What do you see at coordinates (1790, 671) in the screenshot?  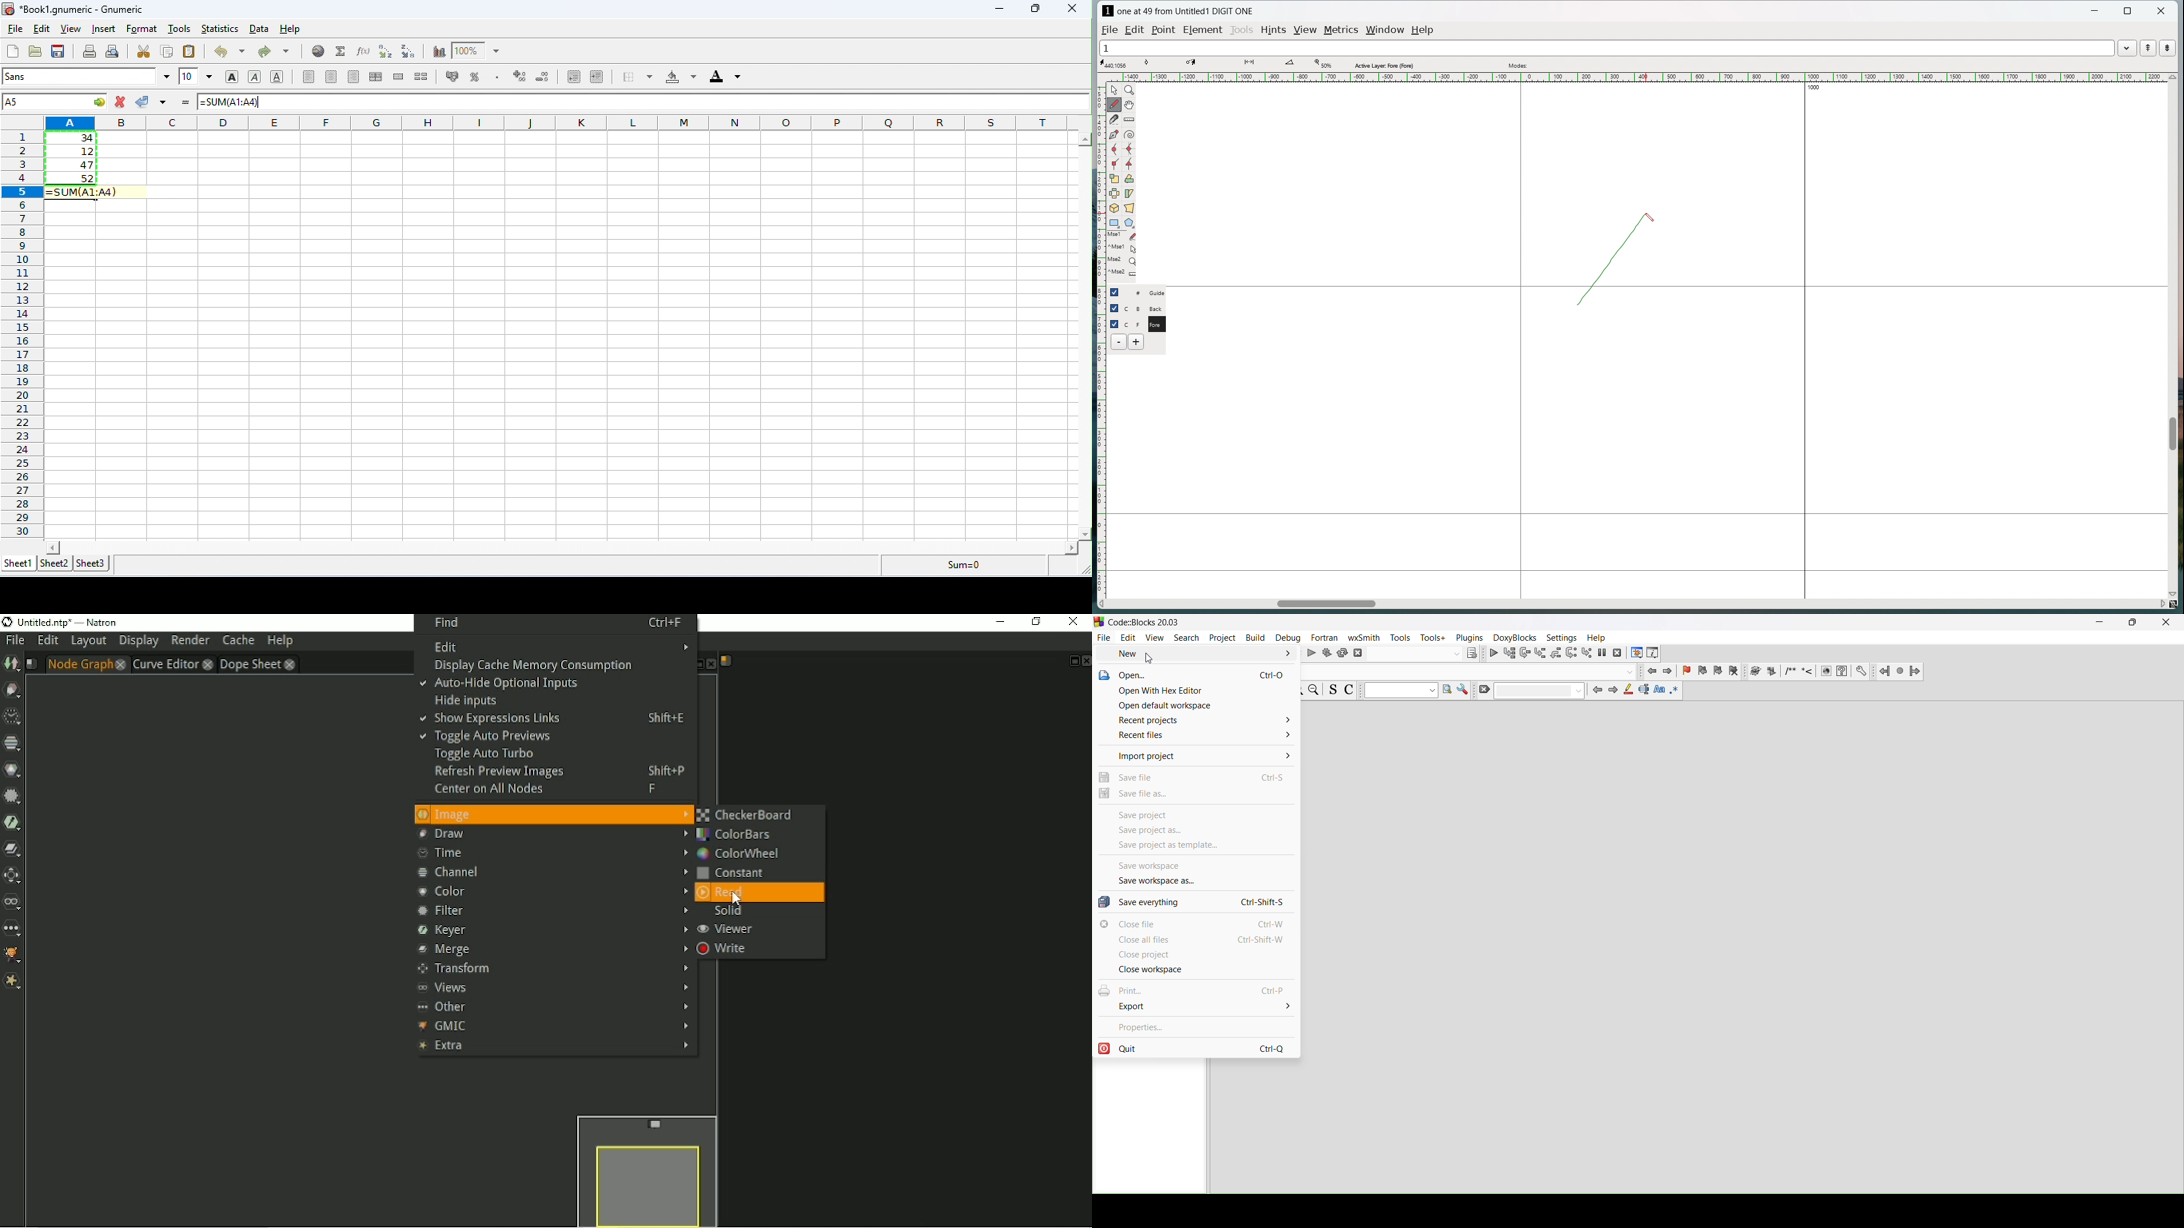 I see `Insert comment block` at bounding box center [1790, 671].